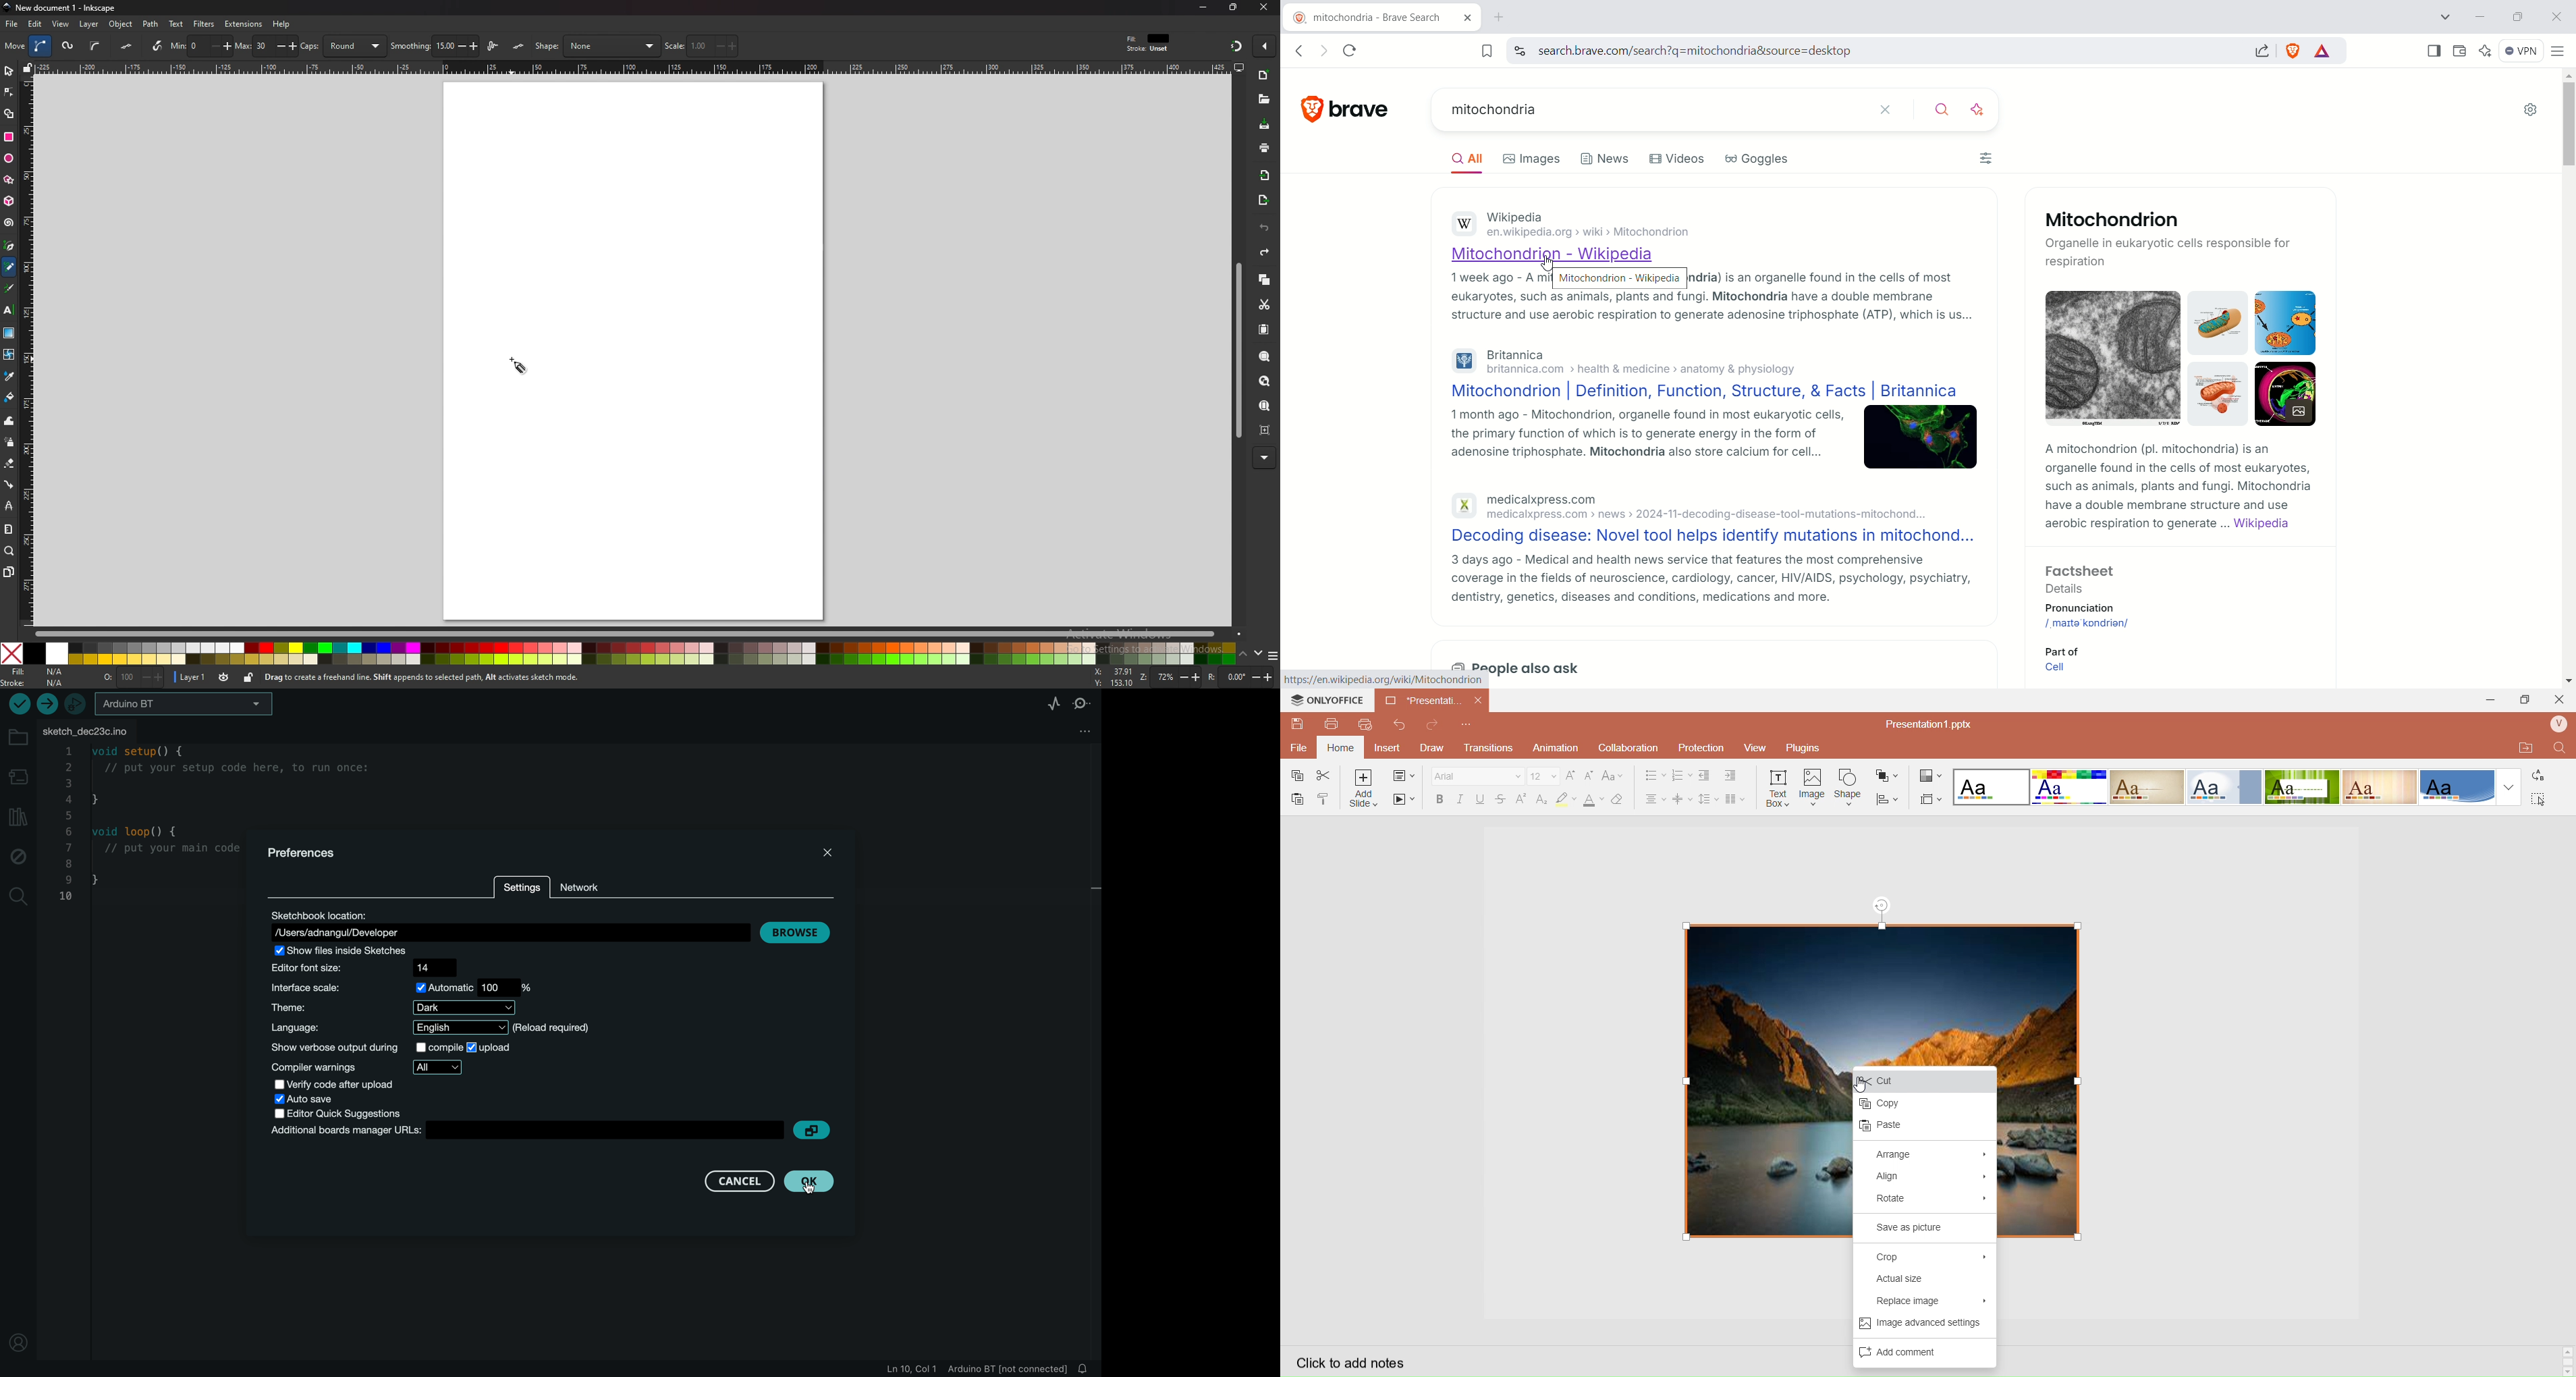  I want to click on Britannica logo, so click(1461, 360).